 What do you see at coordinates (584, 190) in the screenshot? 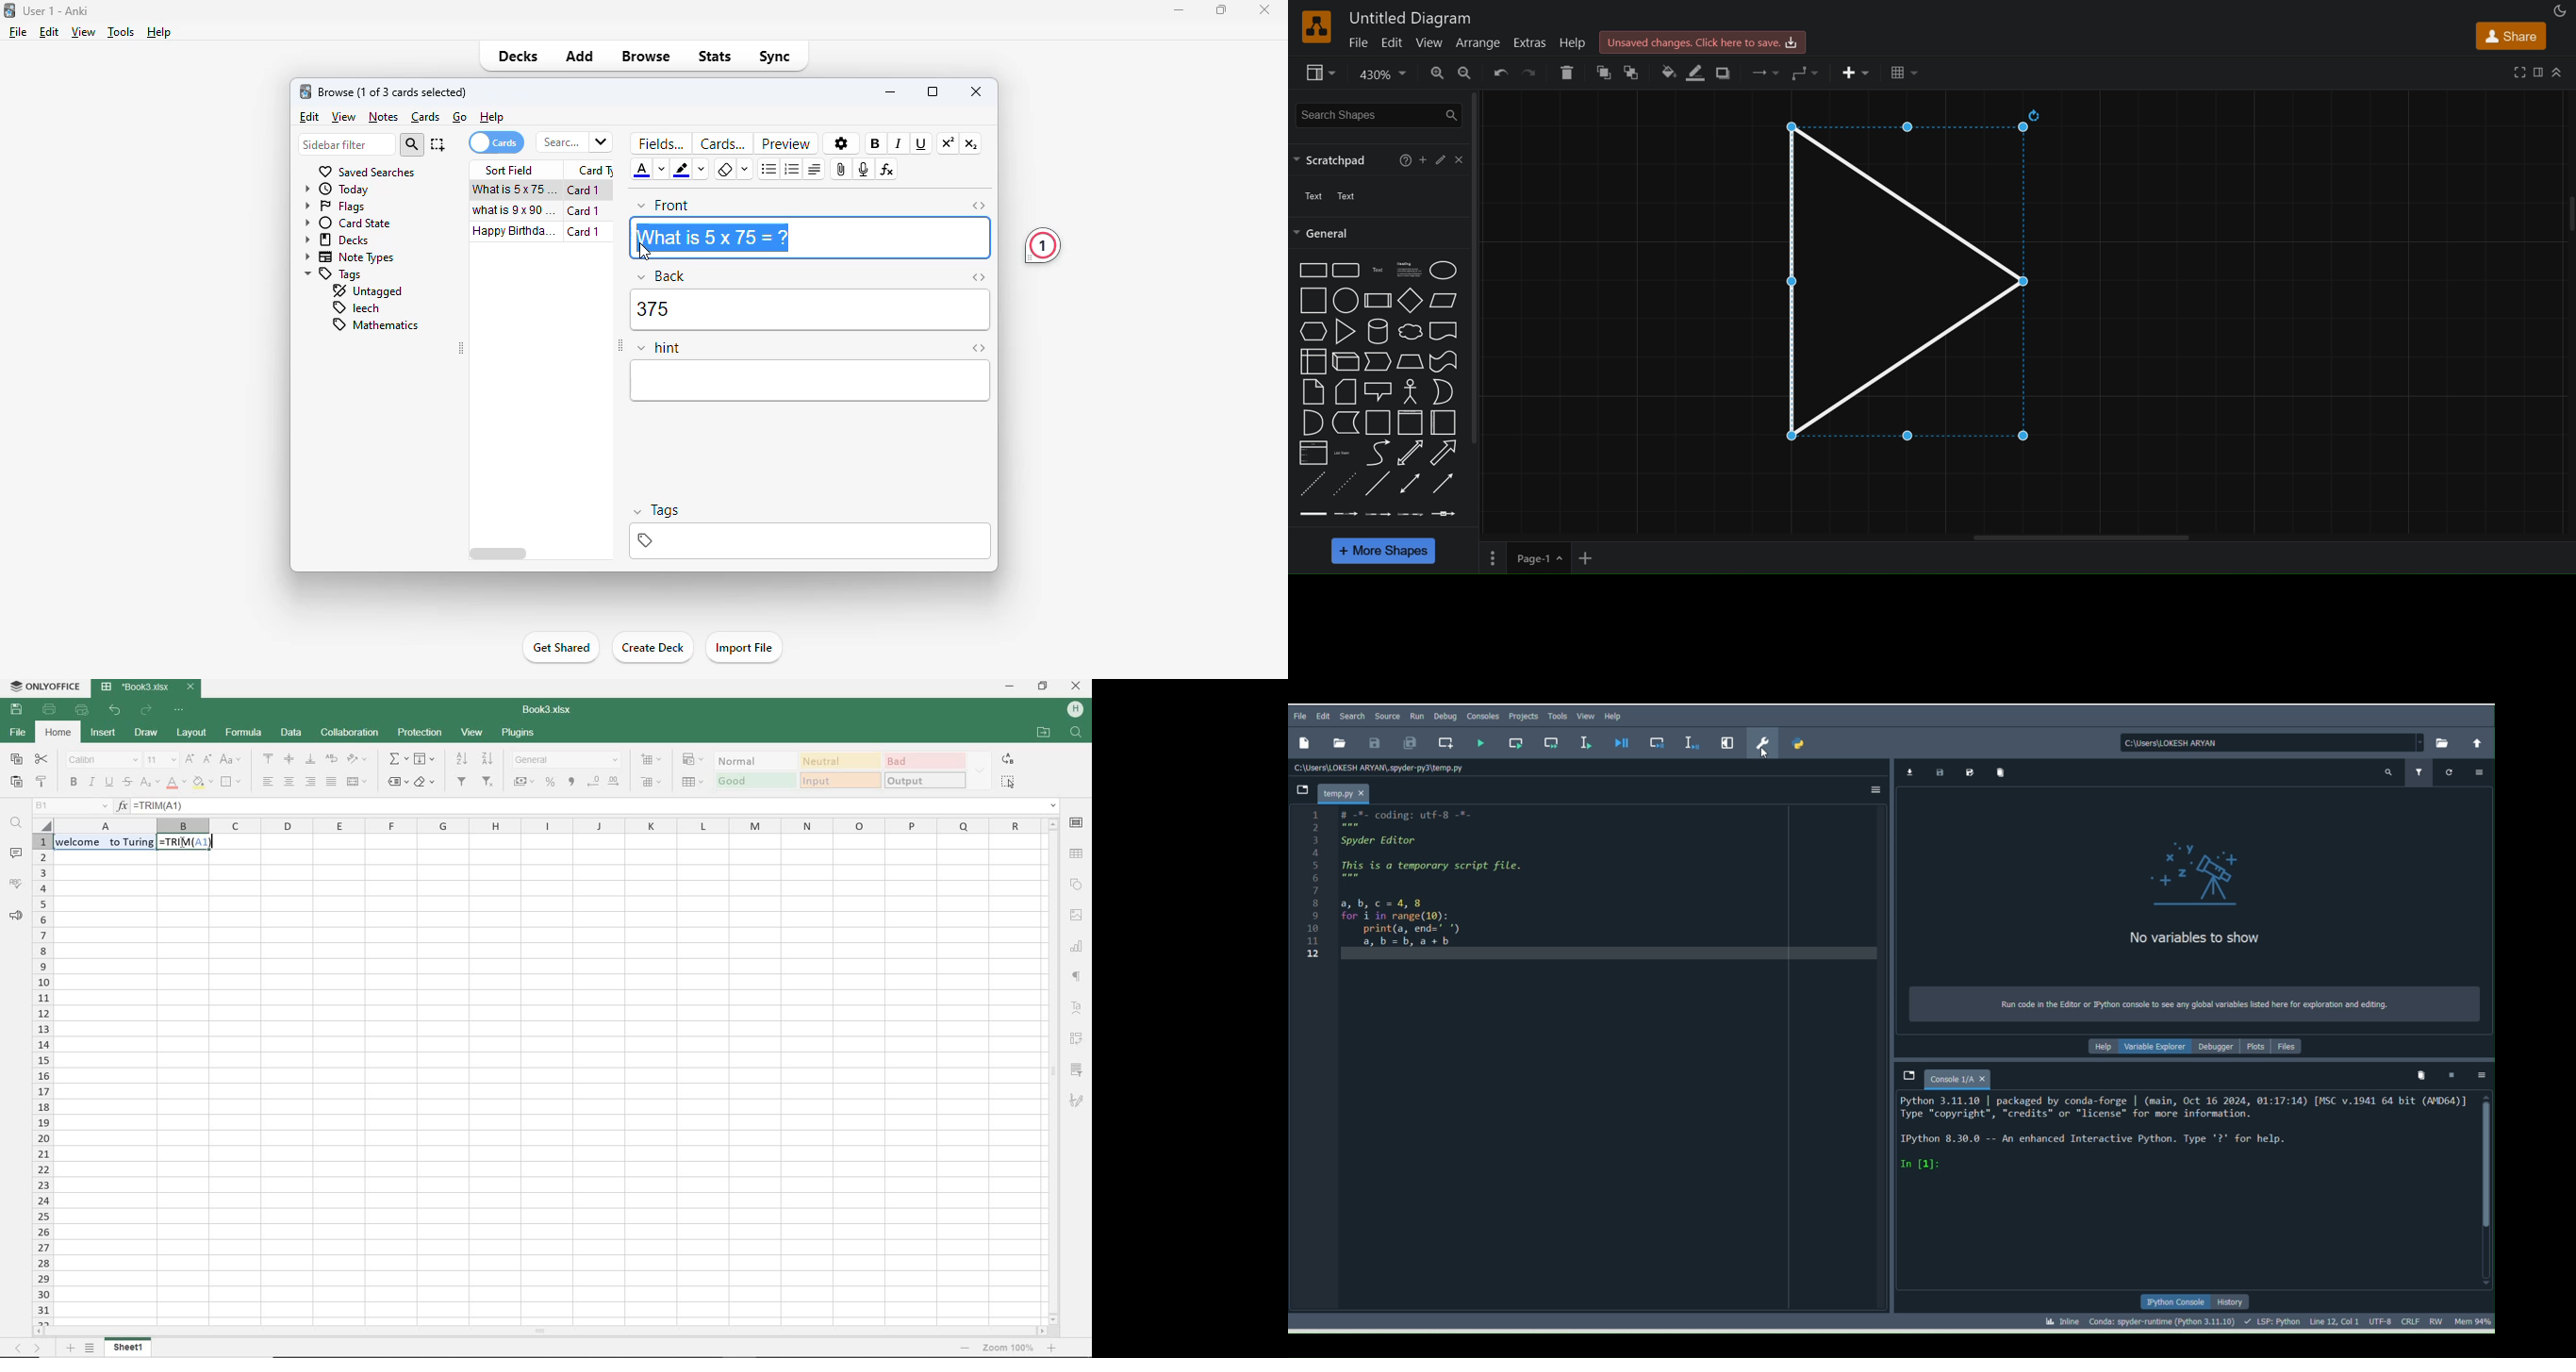
I see `card 1` at bounding box center [584, 190].